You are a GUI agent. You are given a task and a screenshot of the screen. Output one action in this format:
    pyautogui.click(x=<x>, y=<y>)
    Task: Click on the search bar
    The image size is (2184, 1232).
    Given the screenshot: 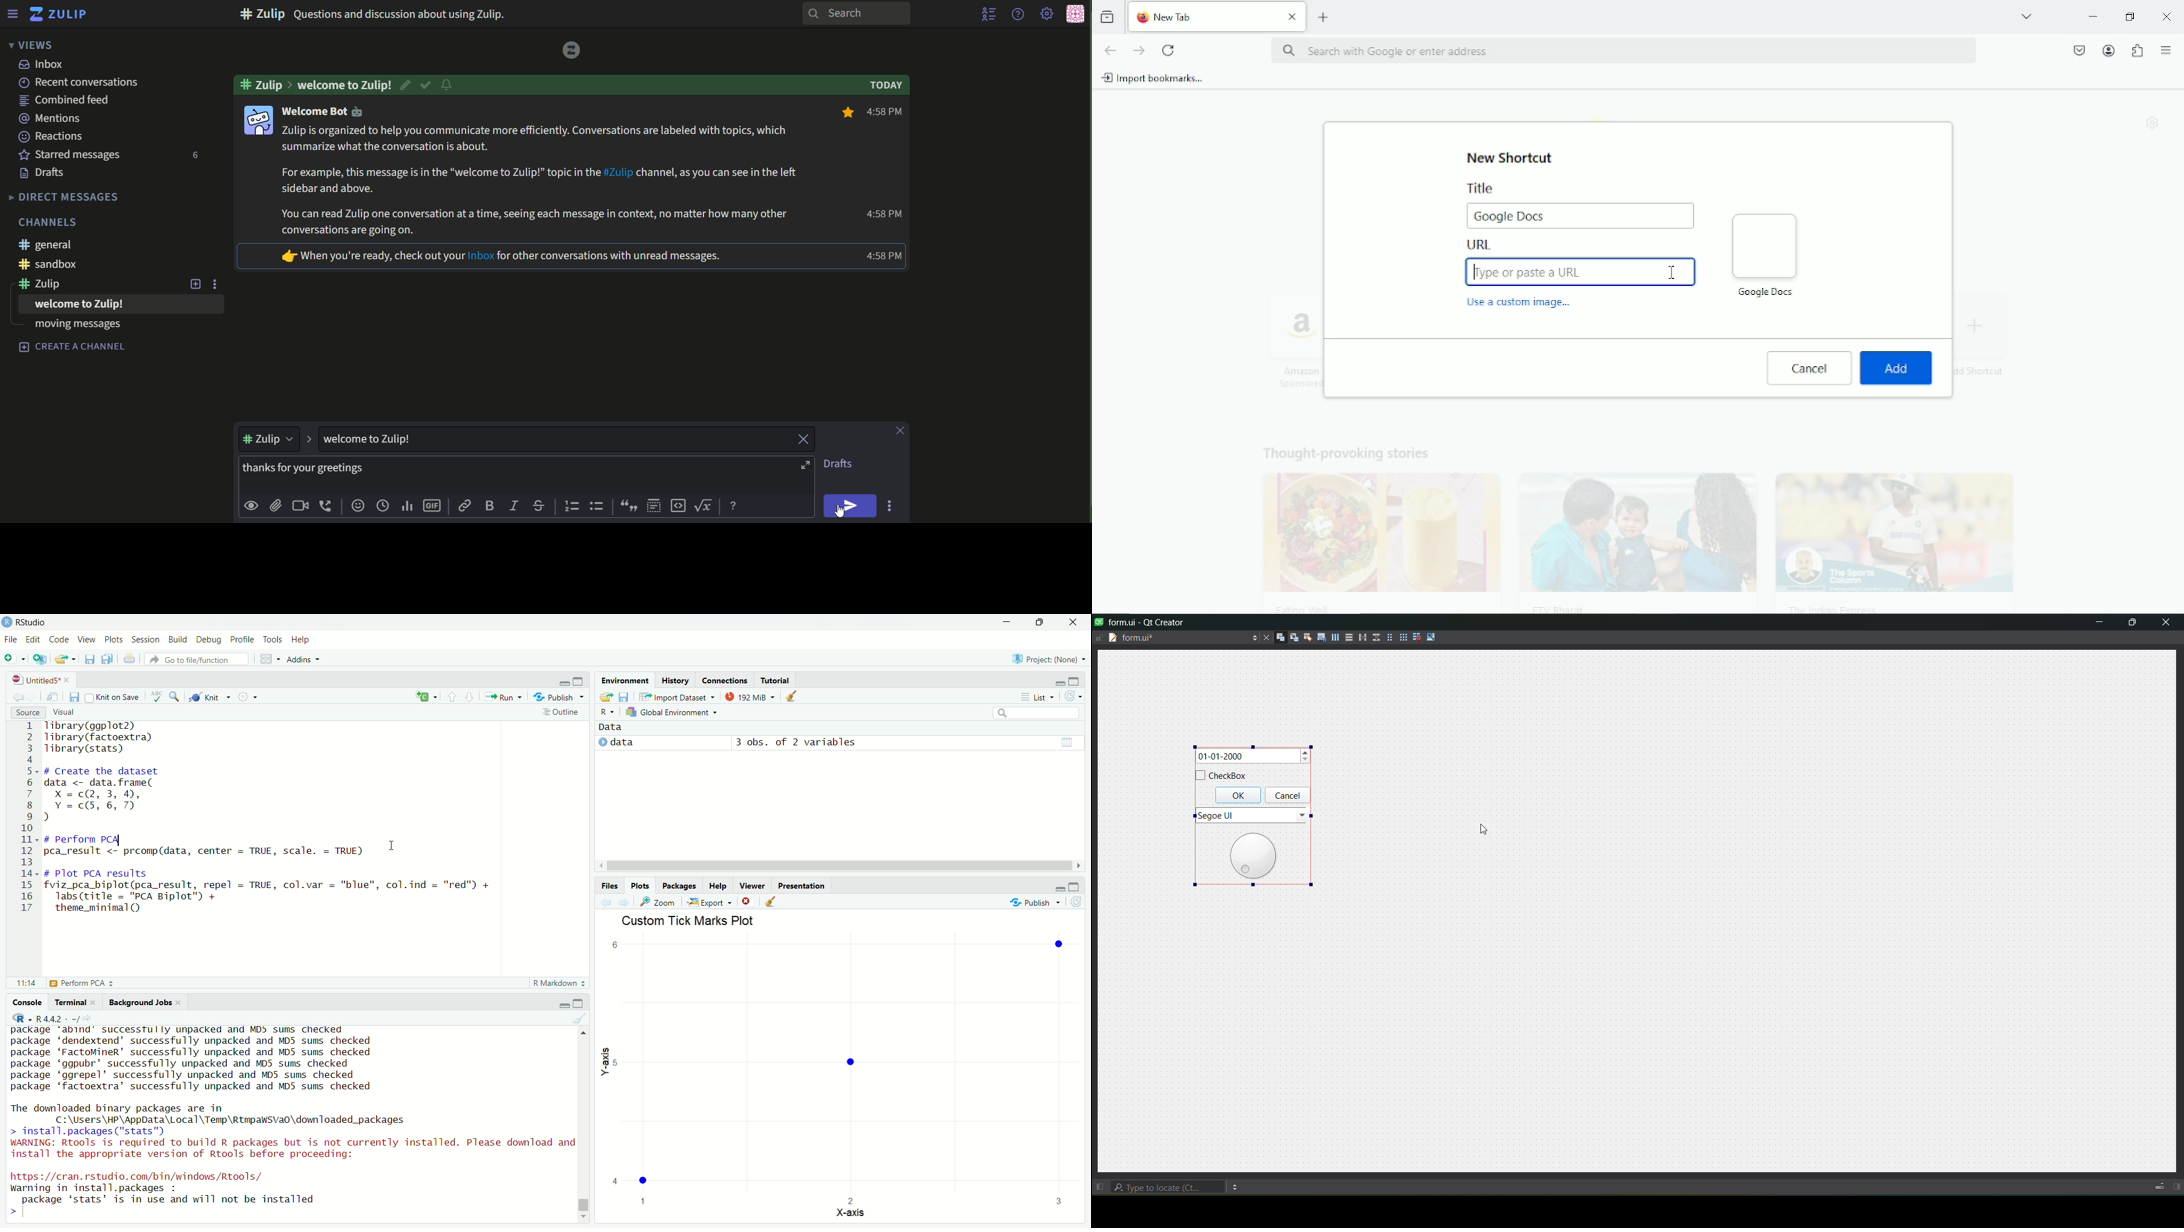 What is the action you would take?
    pyautogui.click(x=854, y=13)
    